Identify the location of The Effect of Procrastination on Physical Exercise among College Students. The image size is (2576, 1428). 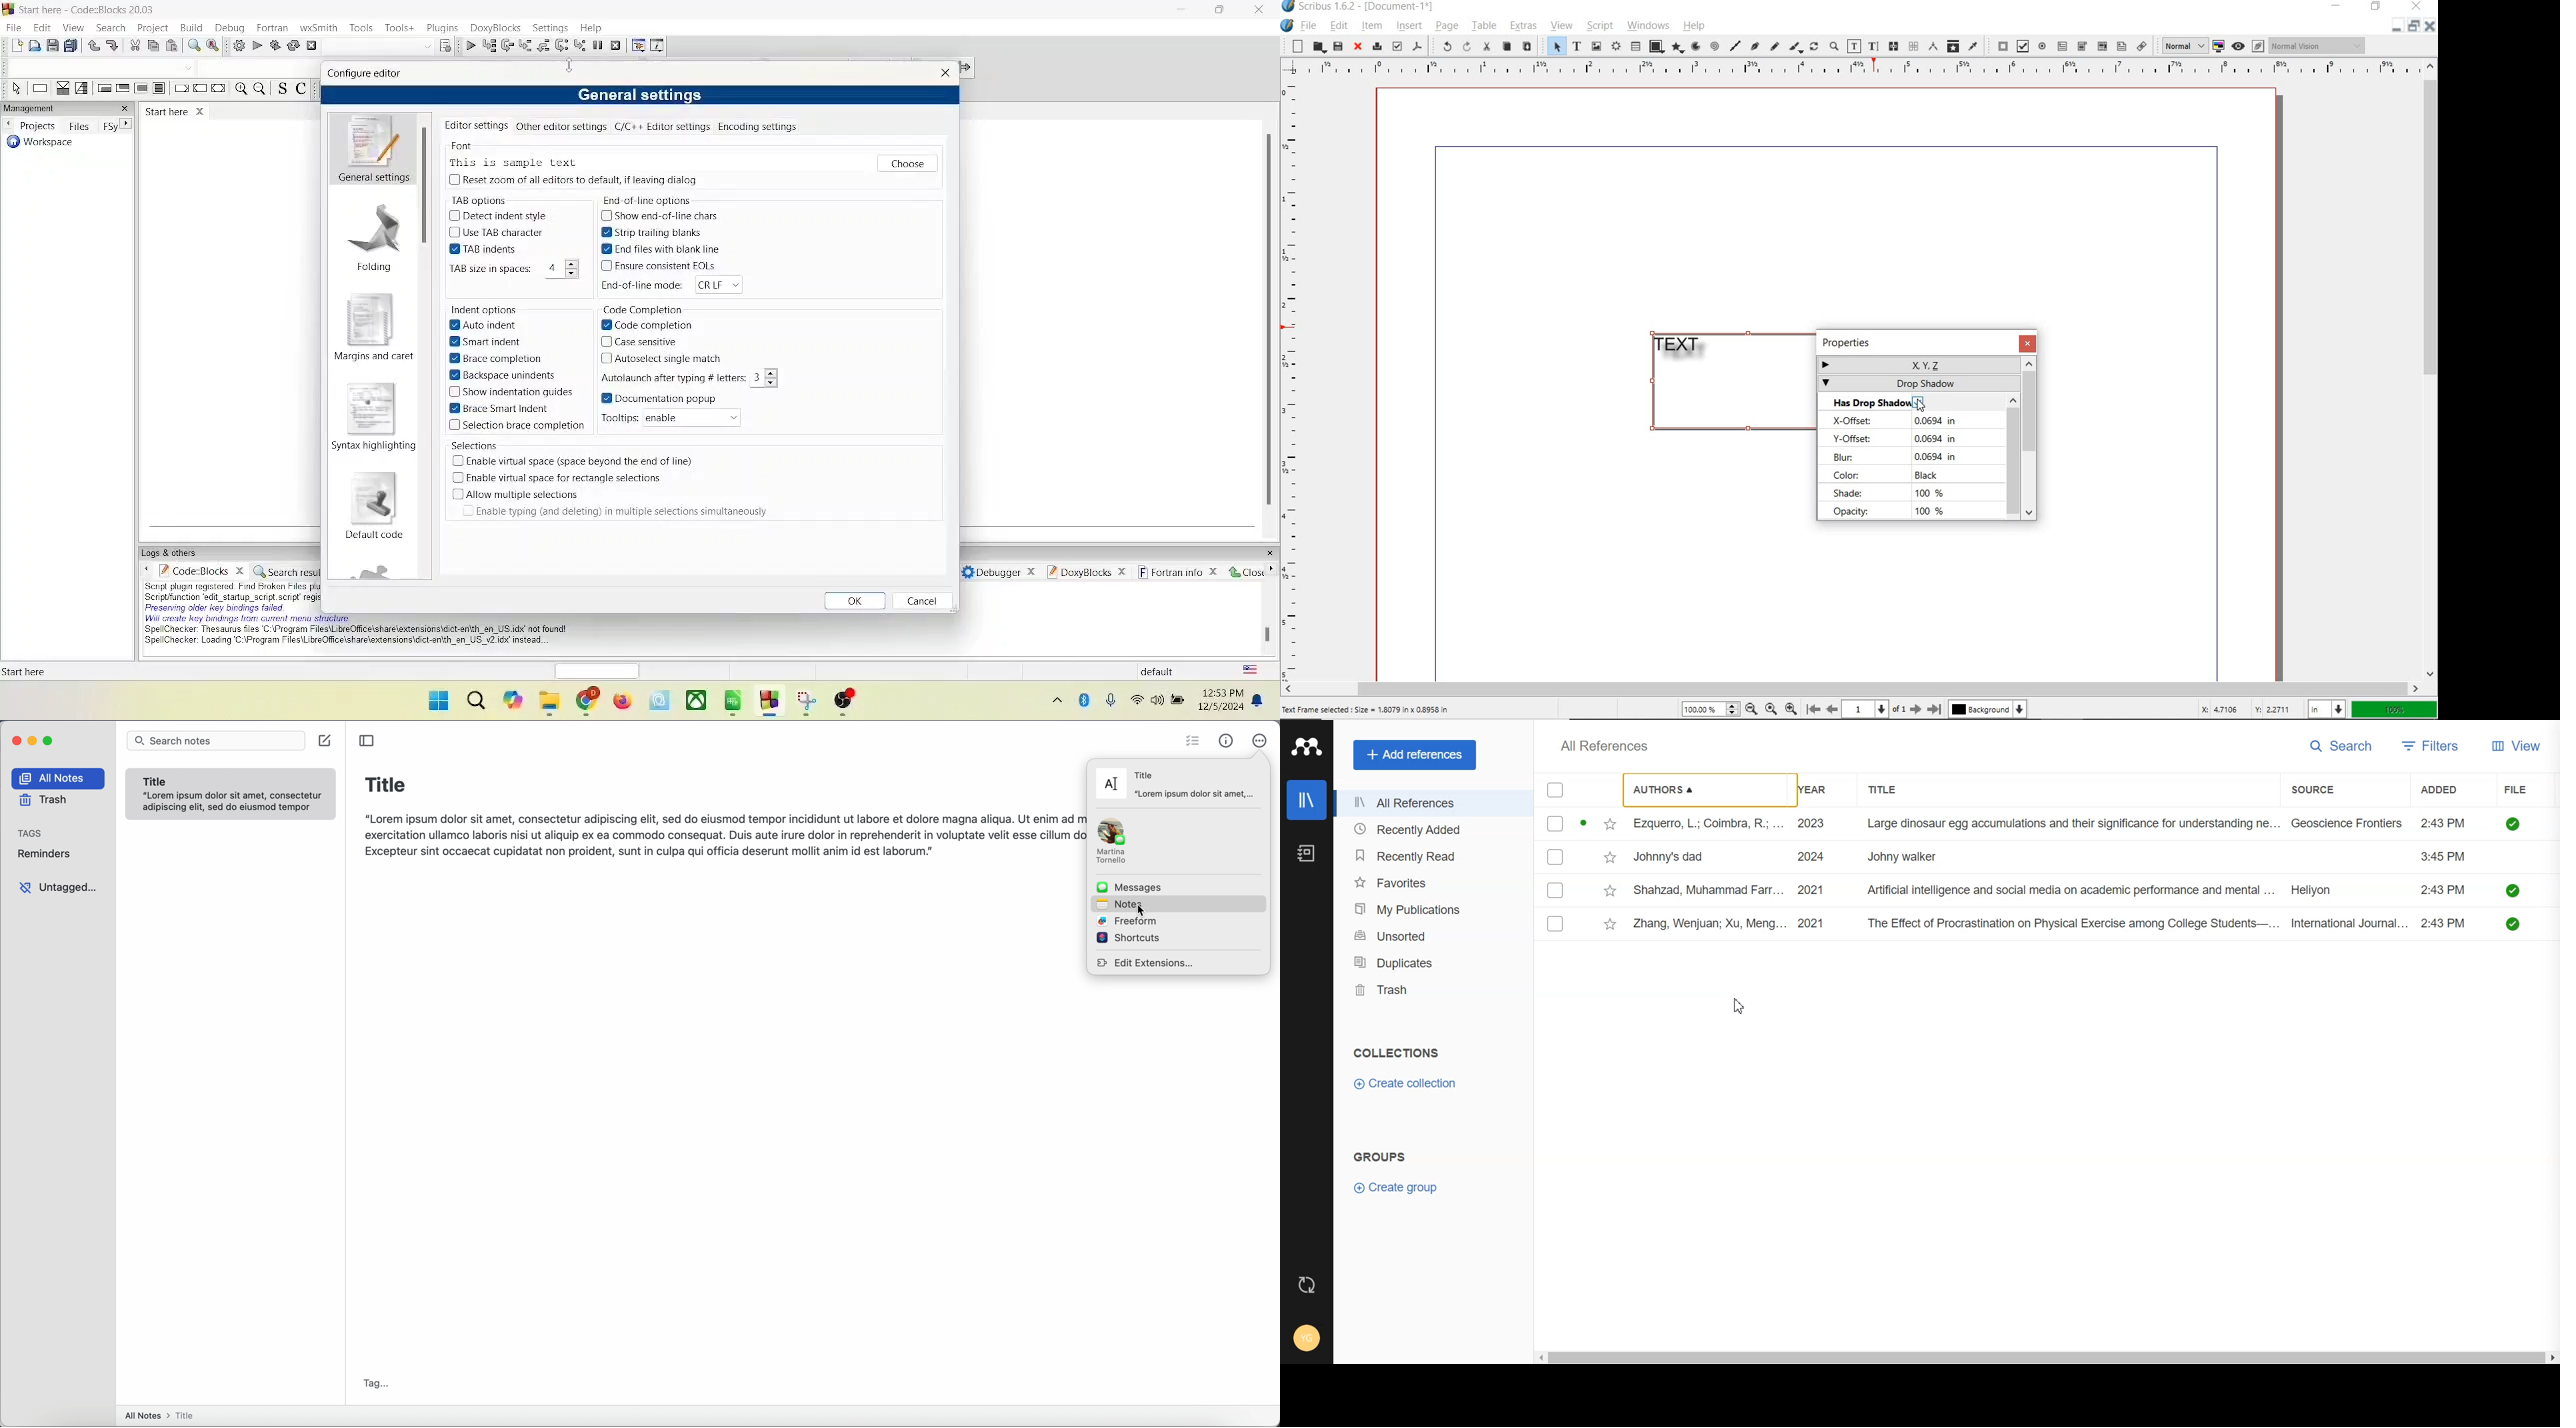
(2070, 923).